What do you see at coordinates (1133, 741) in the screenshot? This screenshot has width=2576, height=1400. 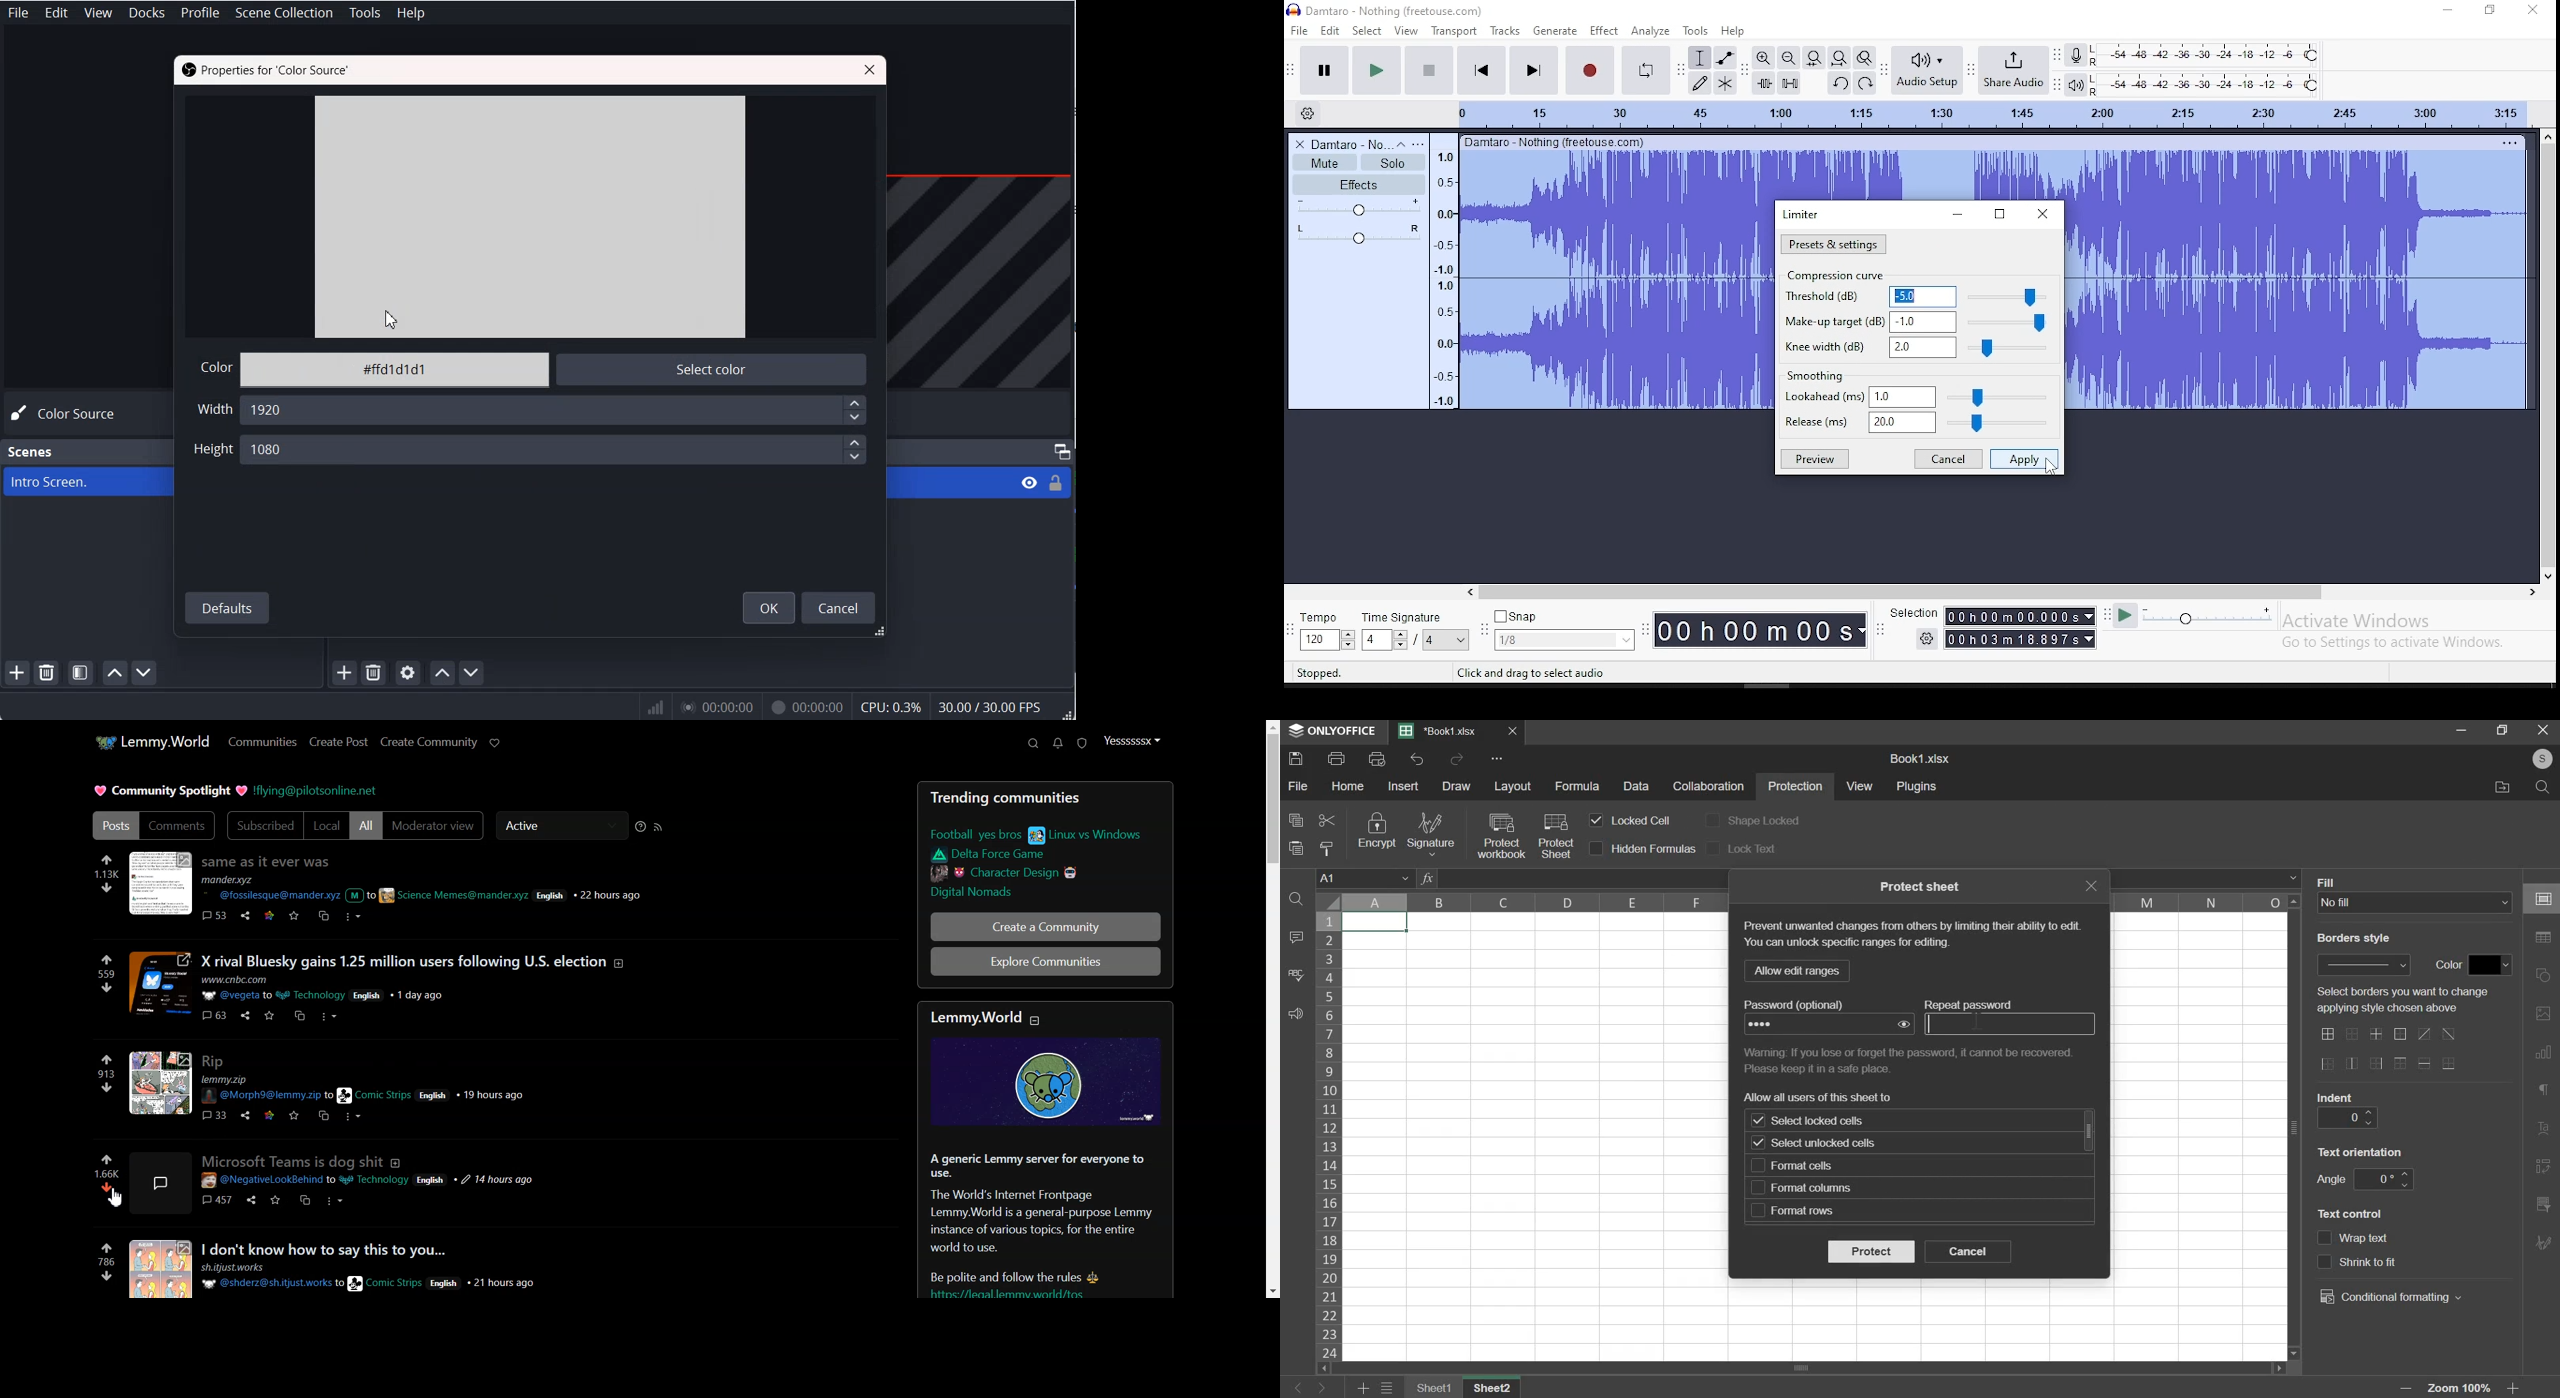 I see `Profile` at bounding box center [1133, 741].